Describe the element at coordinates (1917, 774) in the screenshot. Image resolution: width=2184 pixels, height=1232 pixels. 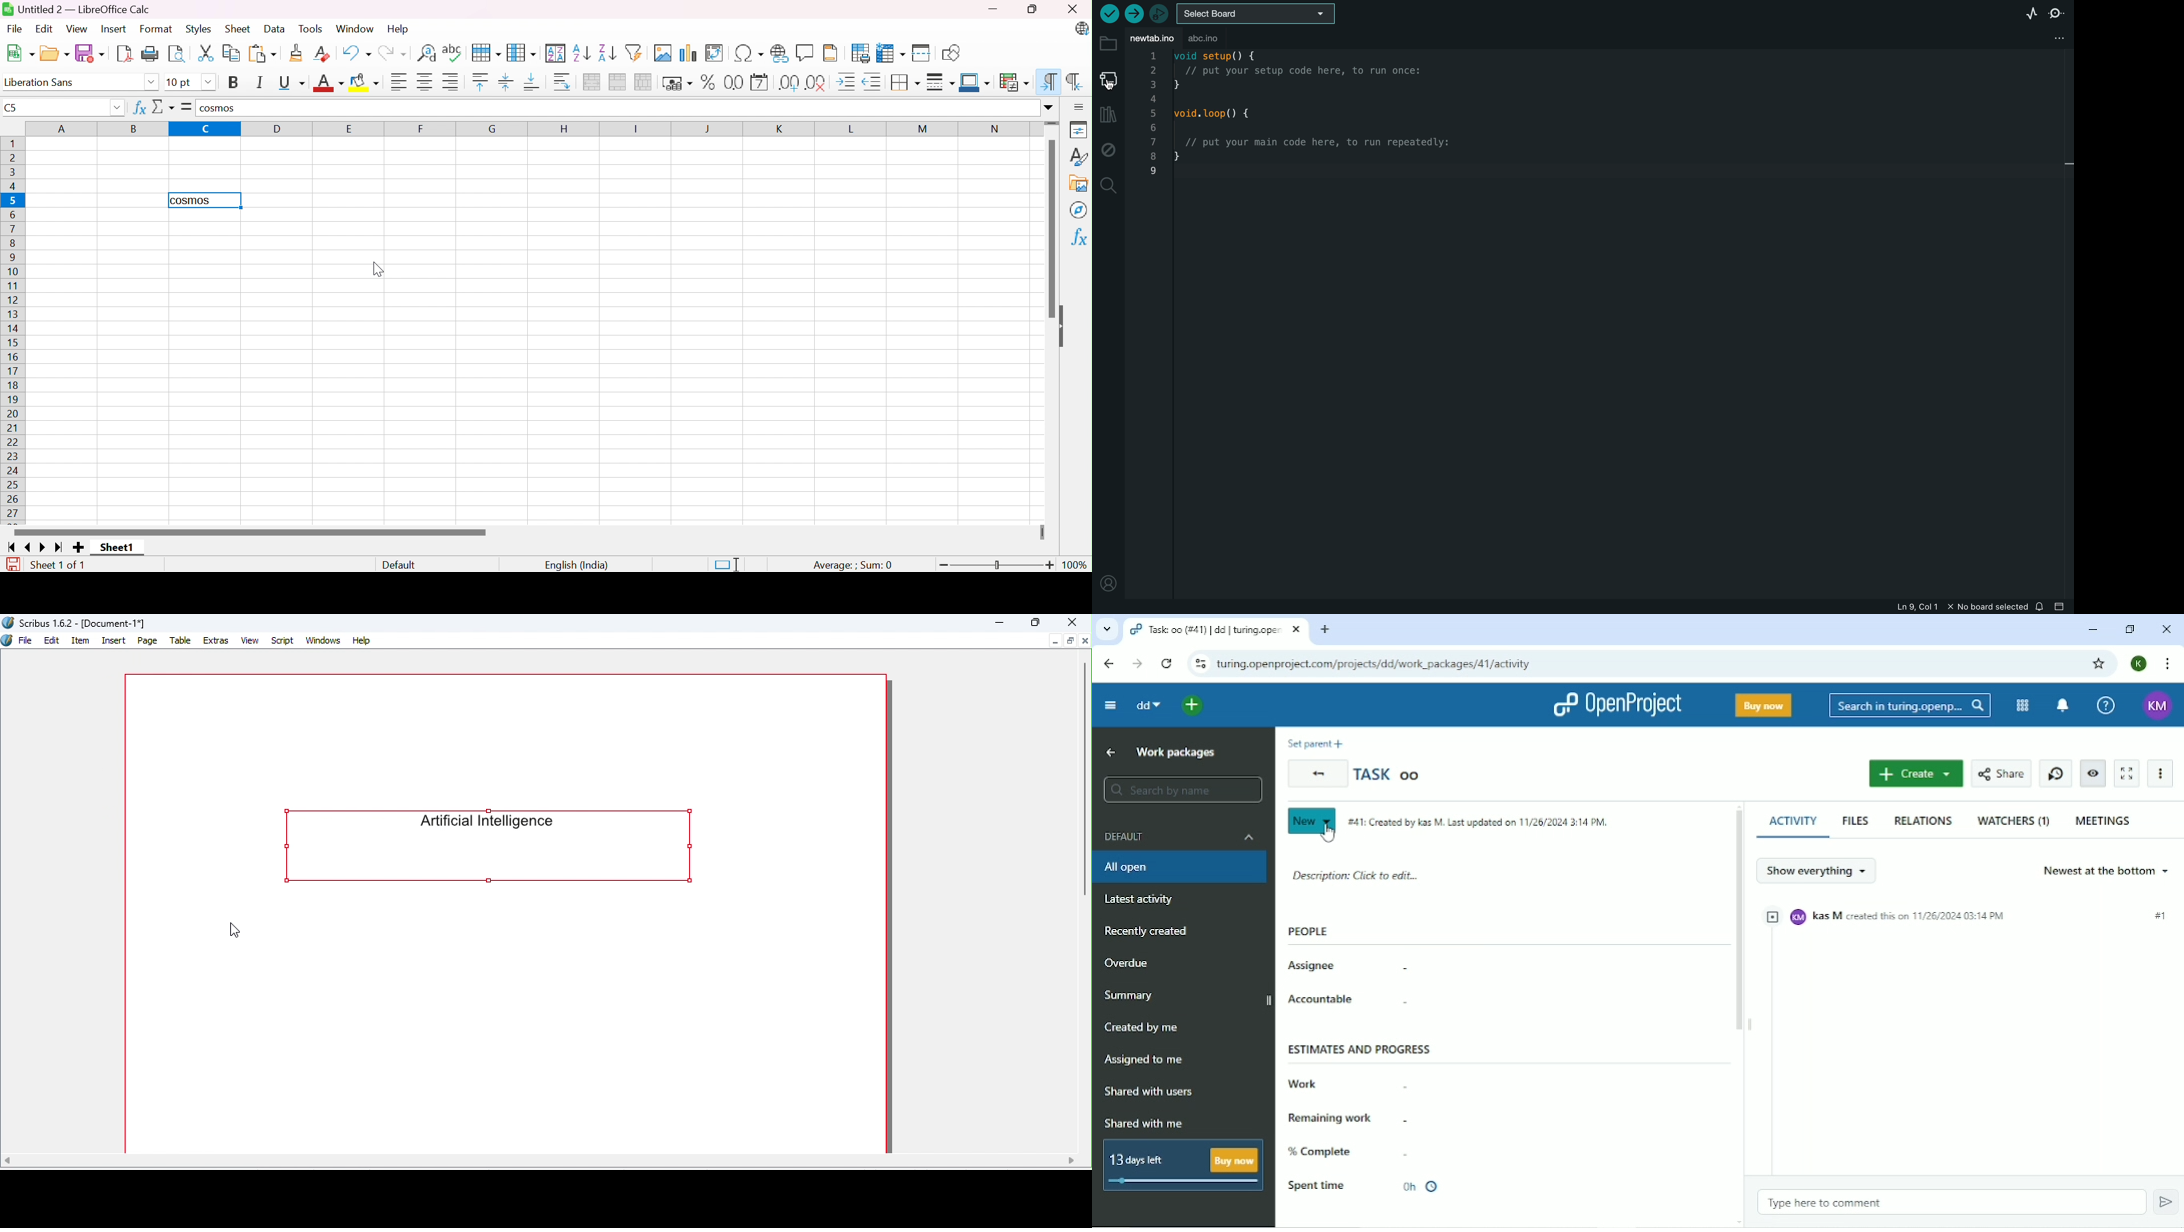
I see `Create` at that location.